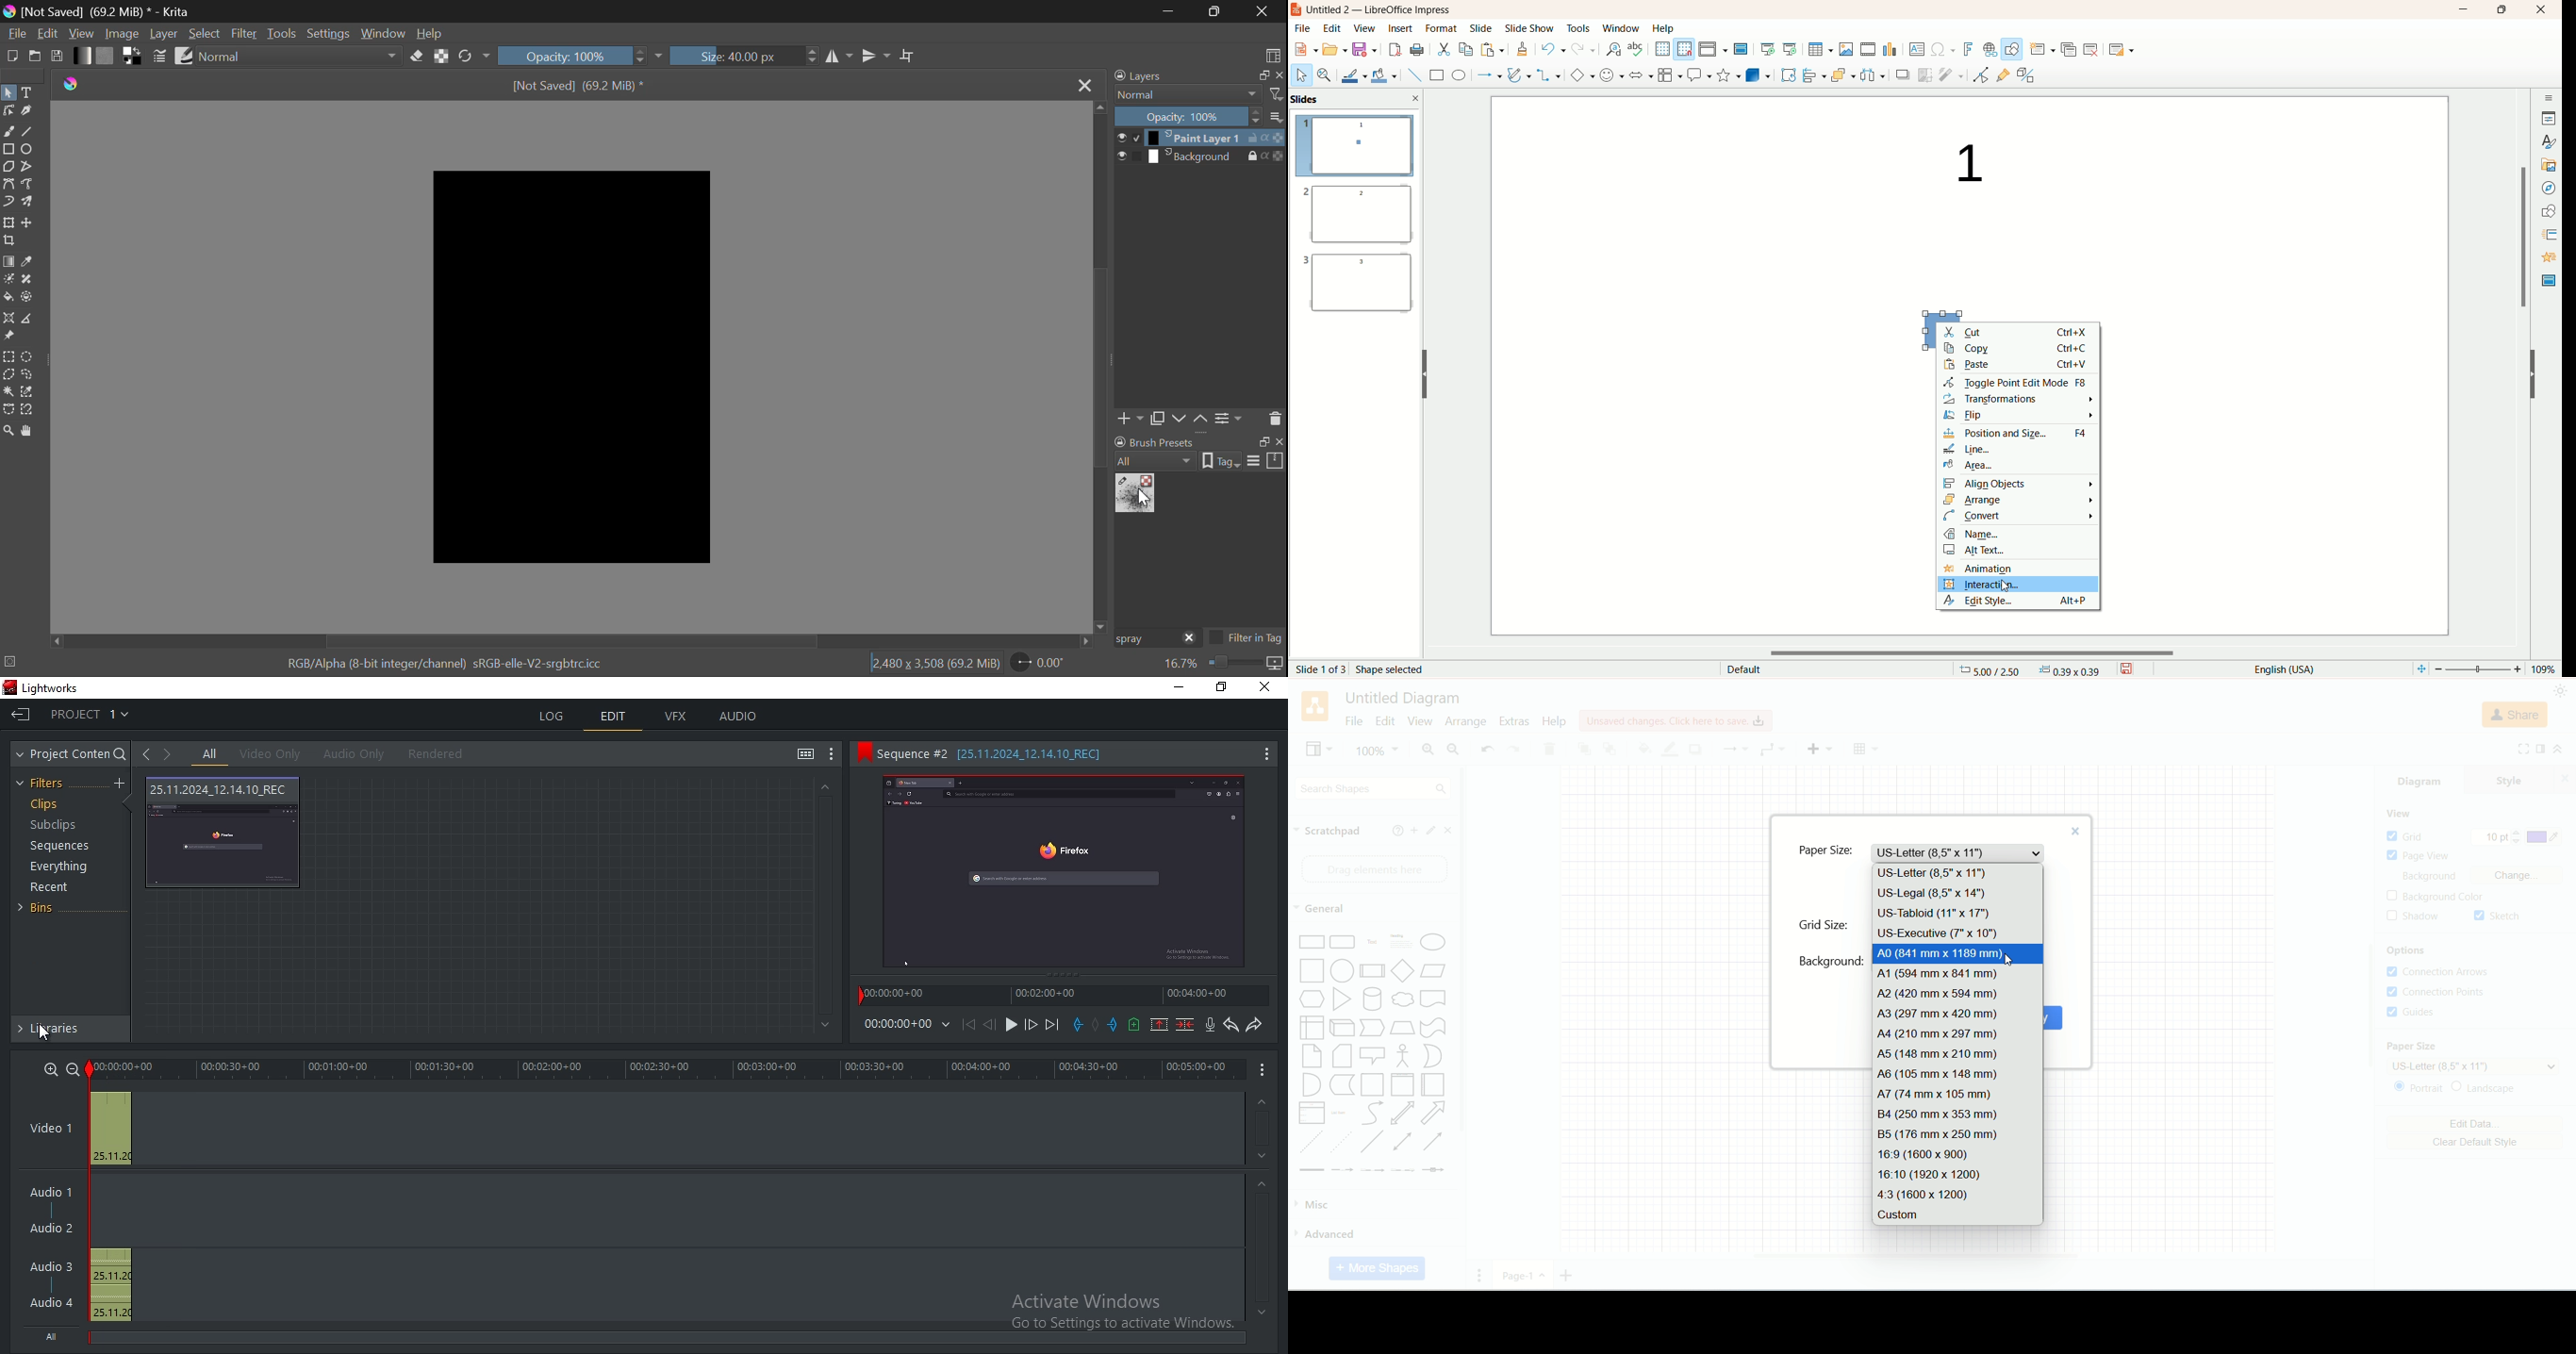  I want to click on cursor, so click(1146, 499).